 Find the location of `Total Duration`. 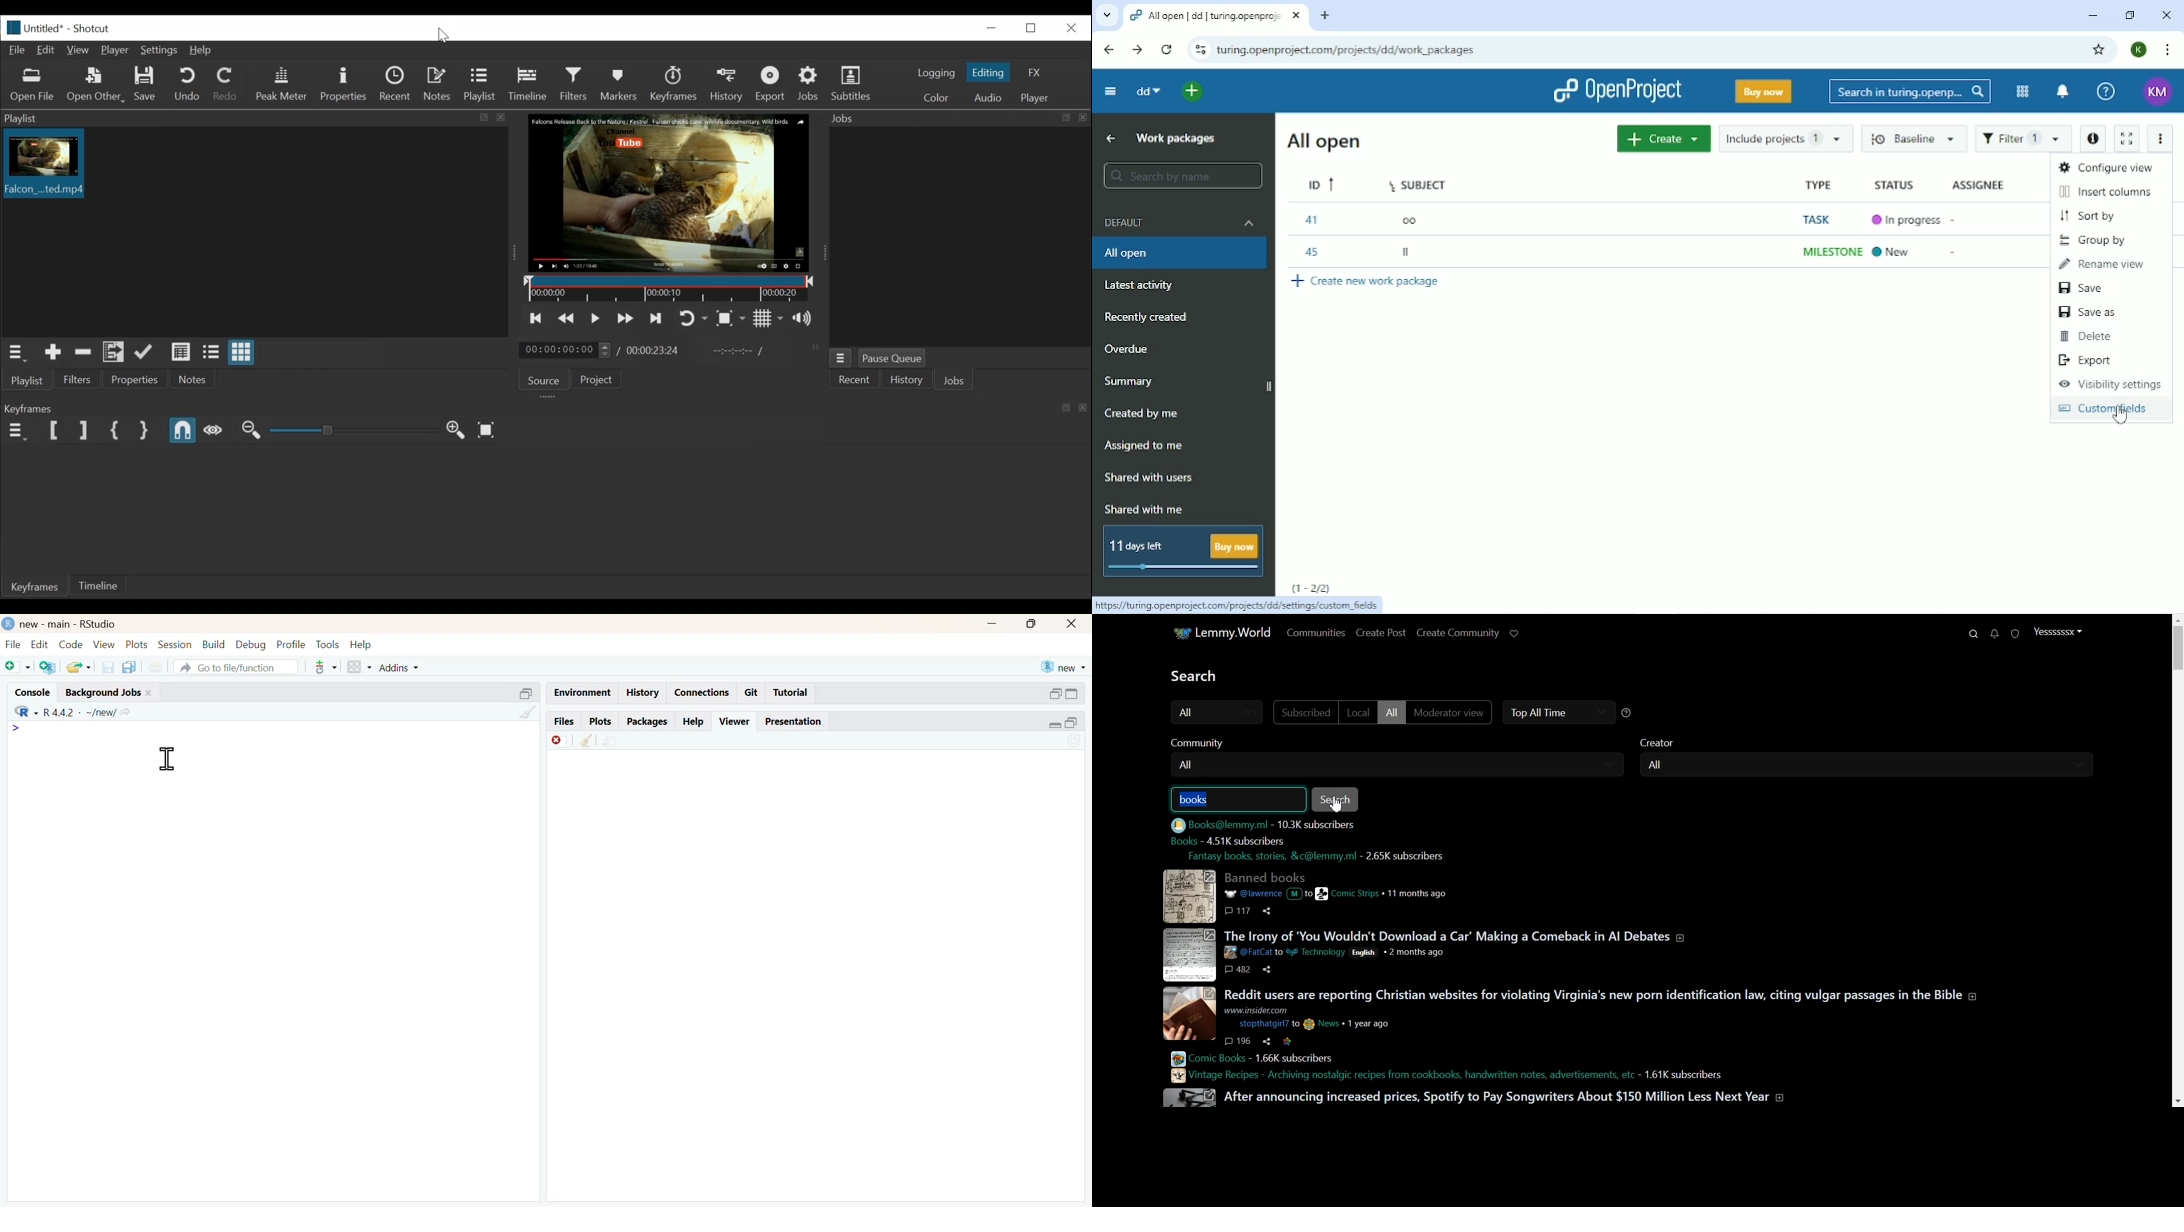

Total Duration is located at coordinates (654, 351).